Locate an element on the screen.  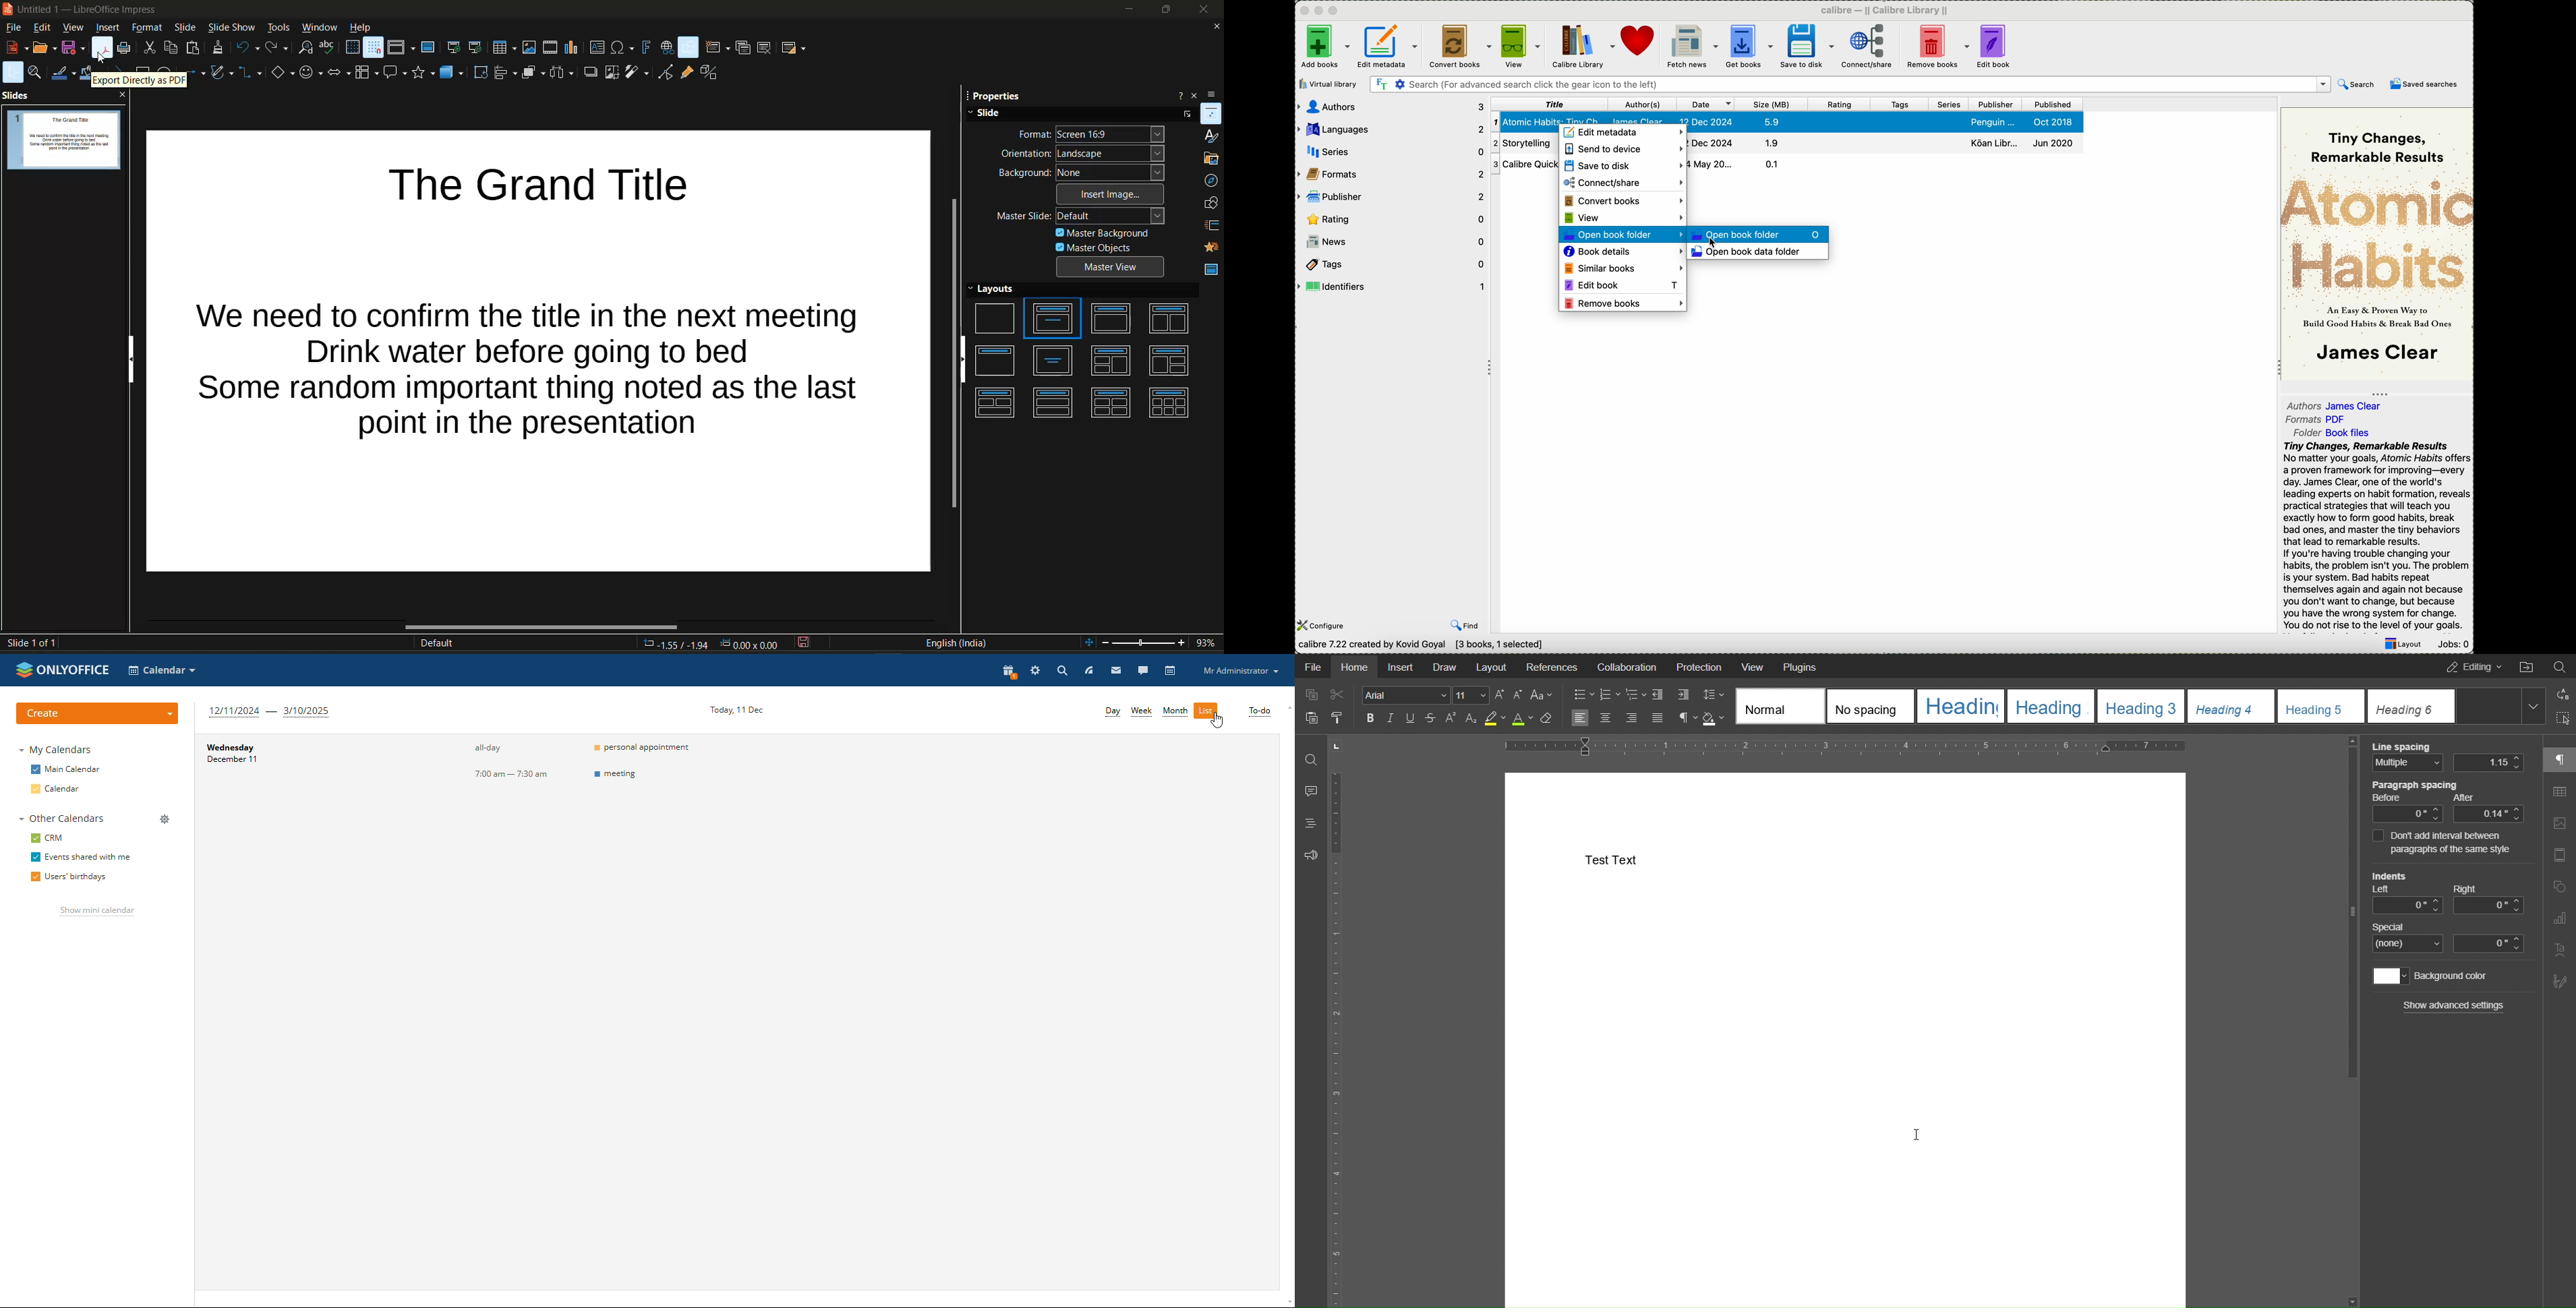
Cursor is located at coordinates (1927, 1134).